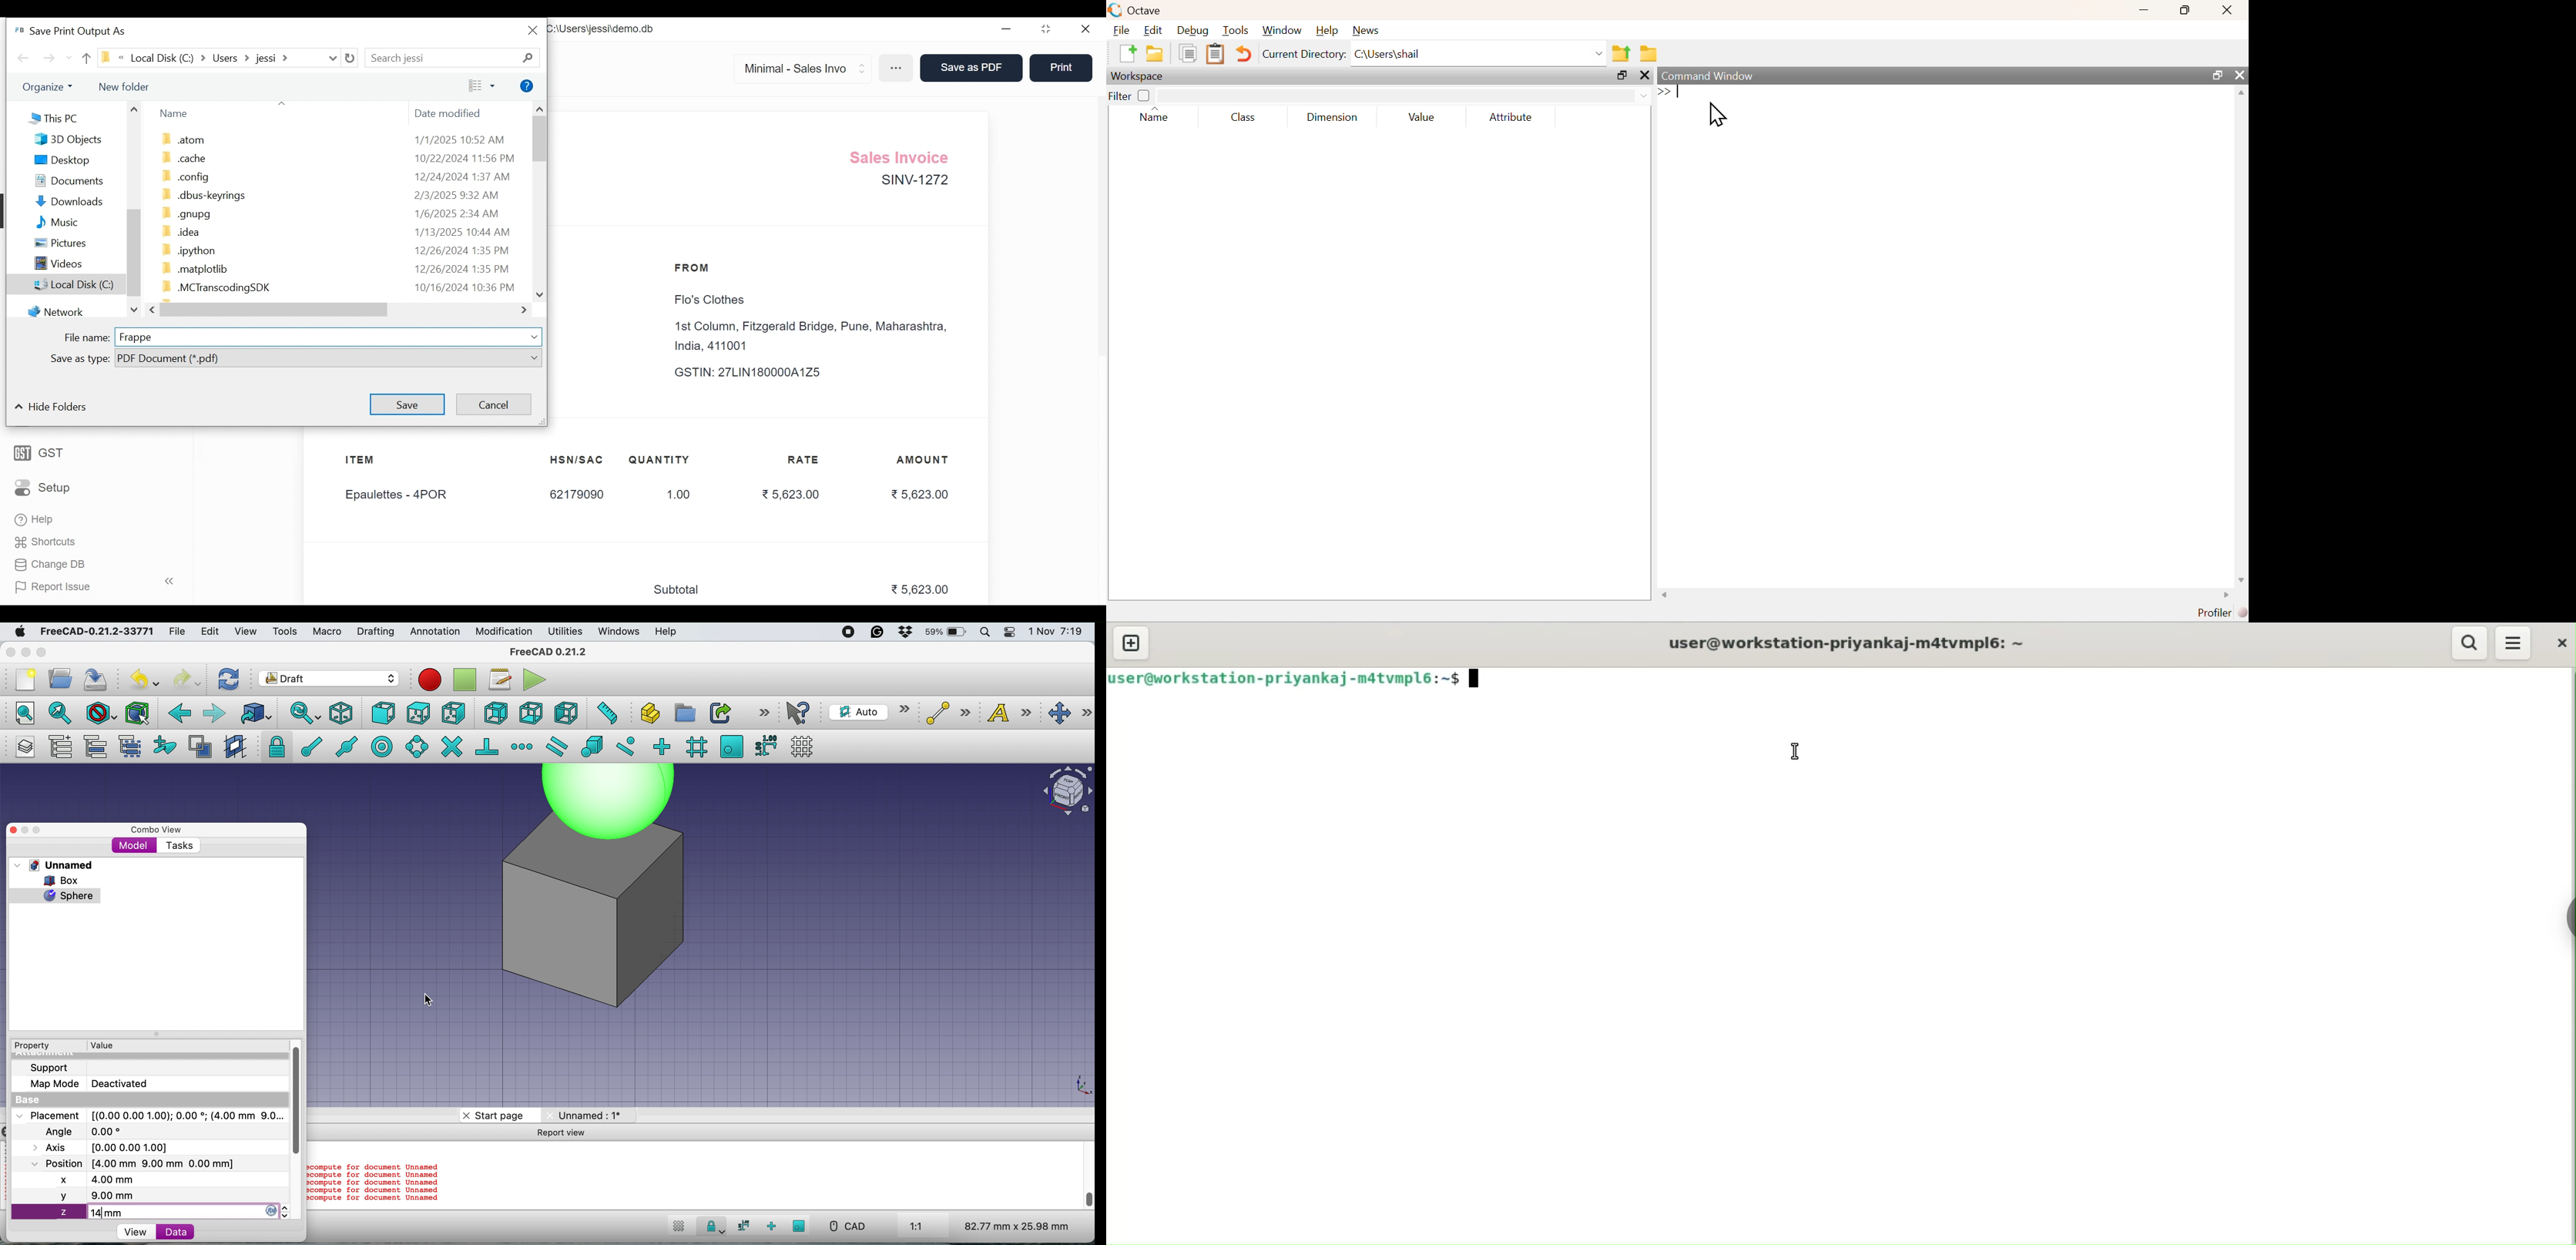 The image size is (2576, 1260). I want to click on value, so click(110, 1044).